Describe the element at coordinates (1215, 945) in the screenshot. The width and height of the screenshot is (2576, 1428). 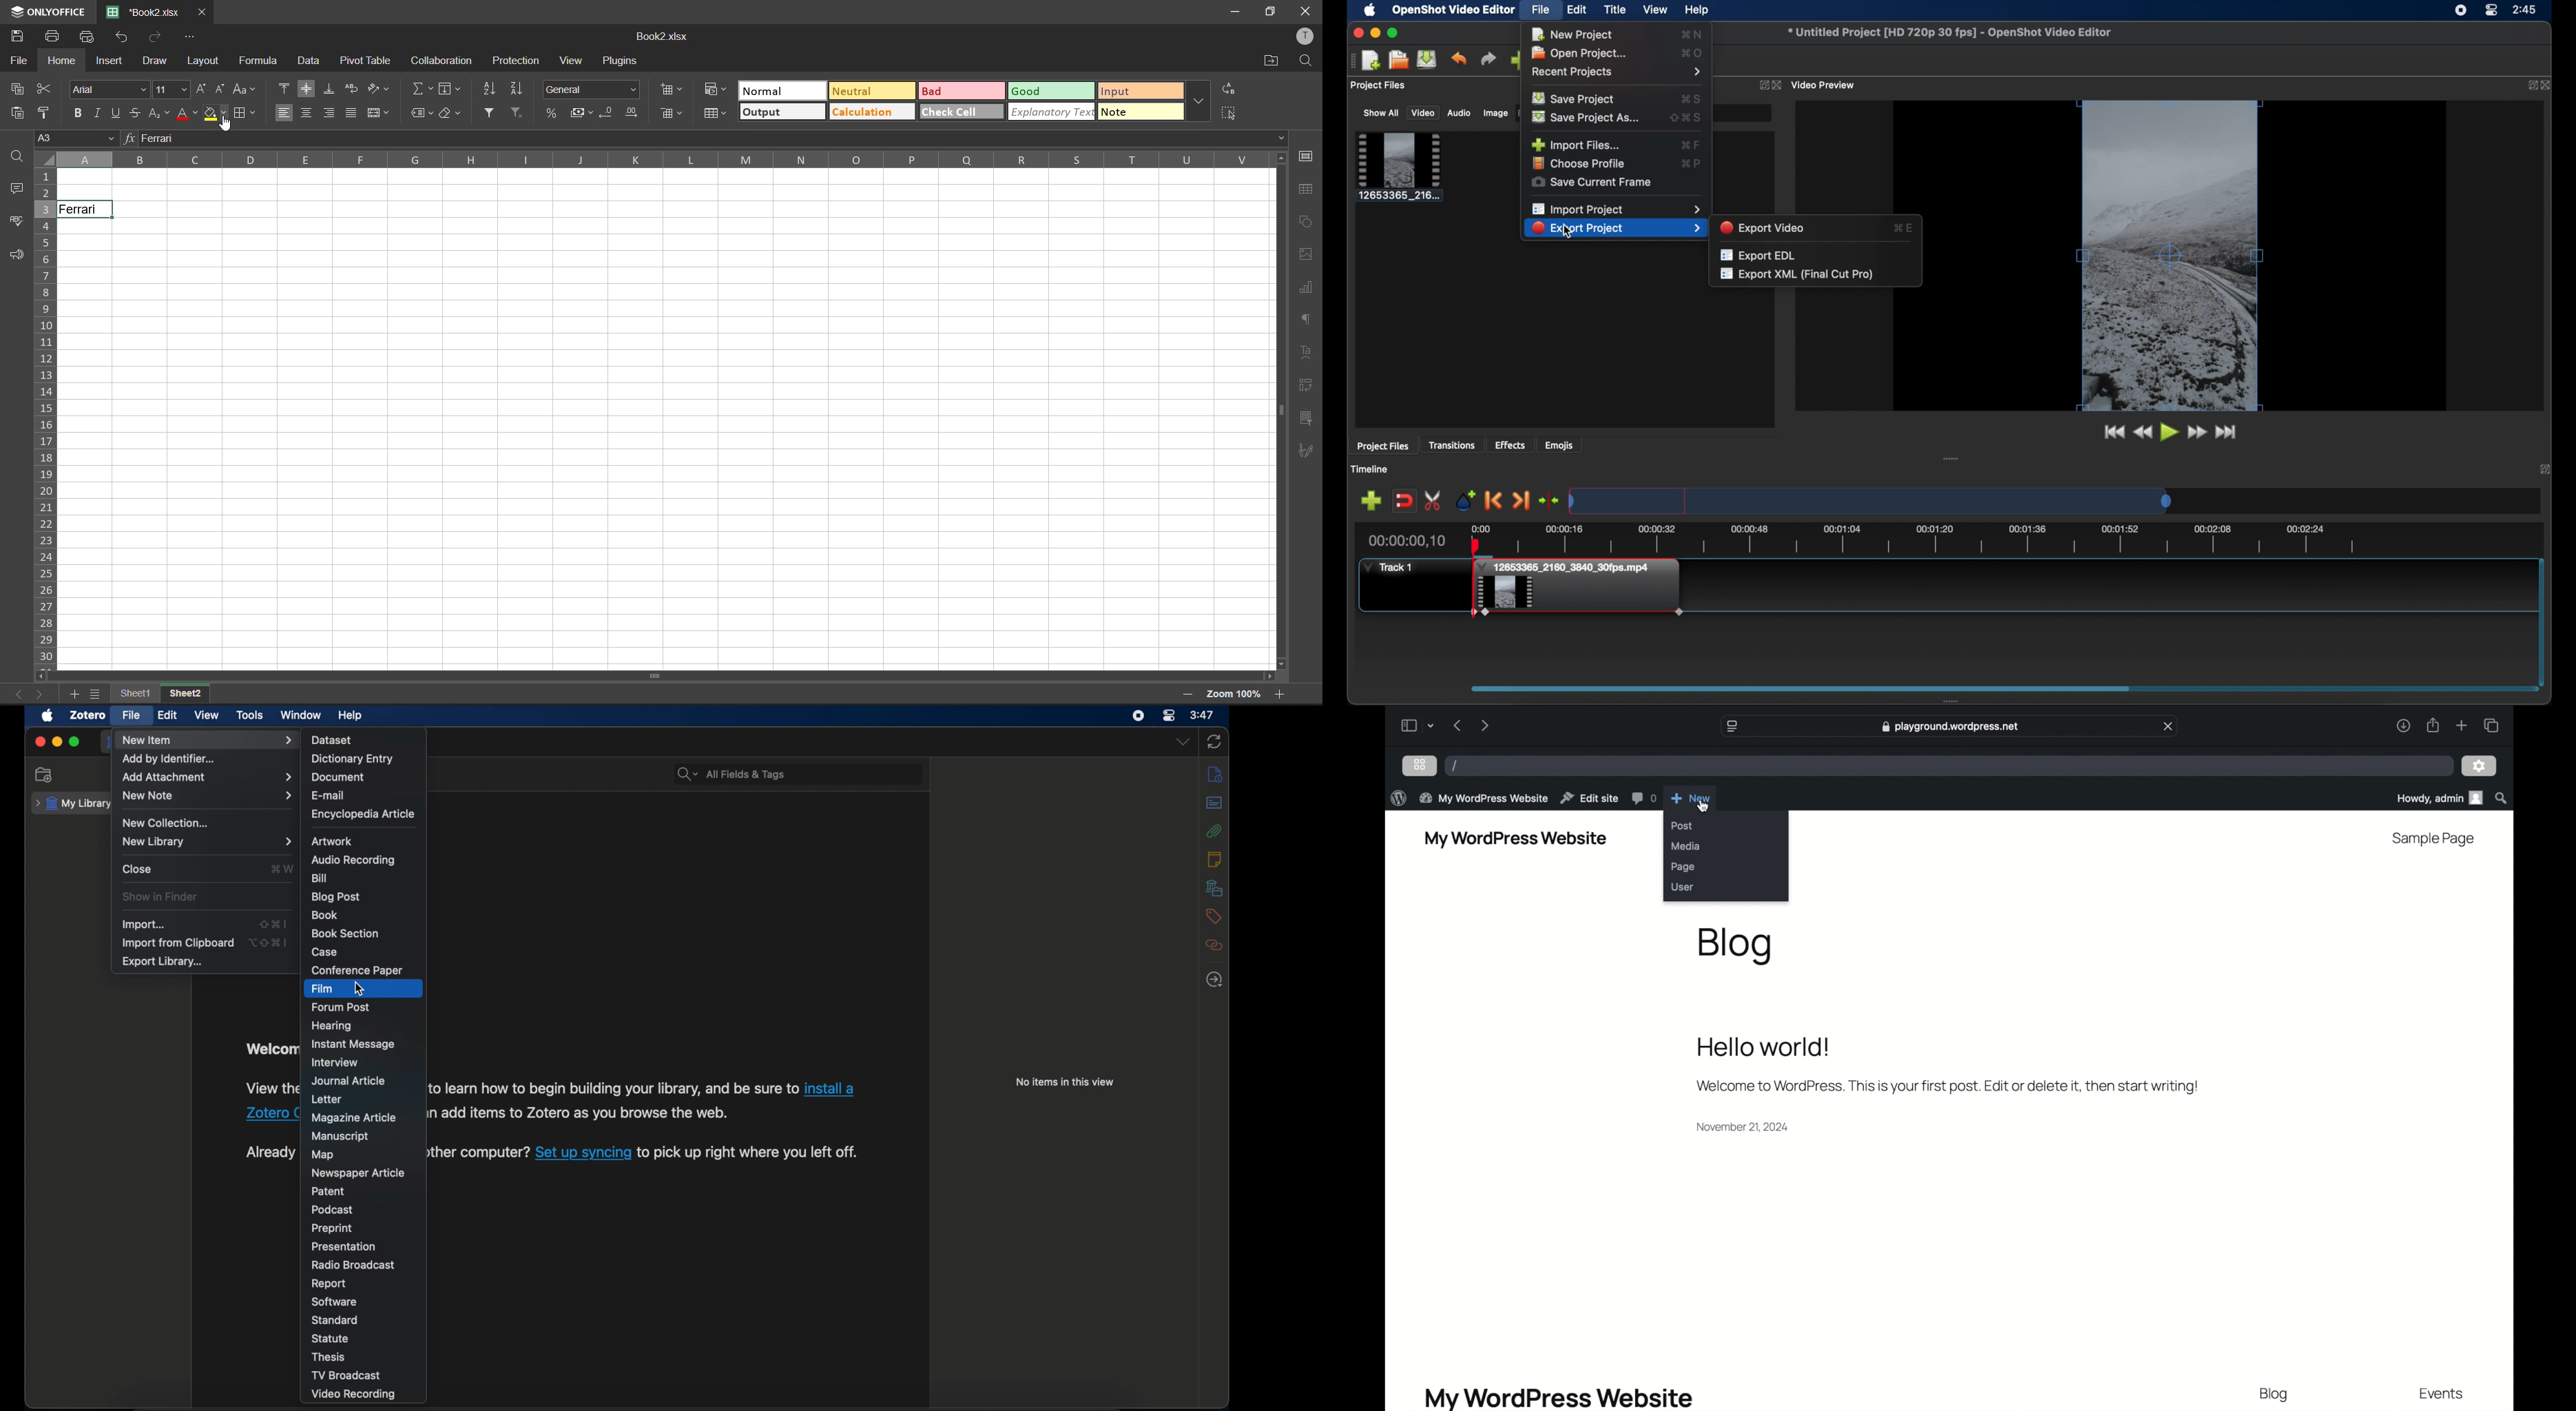
I see `related` at that location.